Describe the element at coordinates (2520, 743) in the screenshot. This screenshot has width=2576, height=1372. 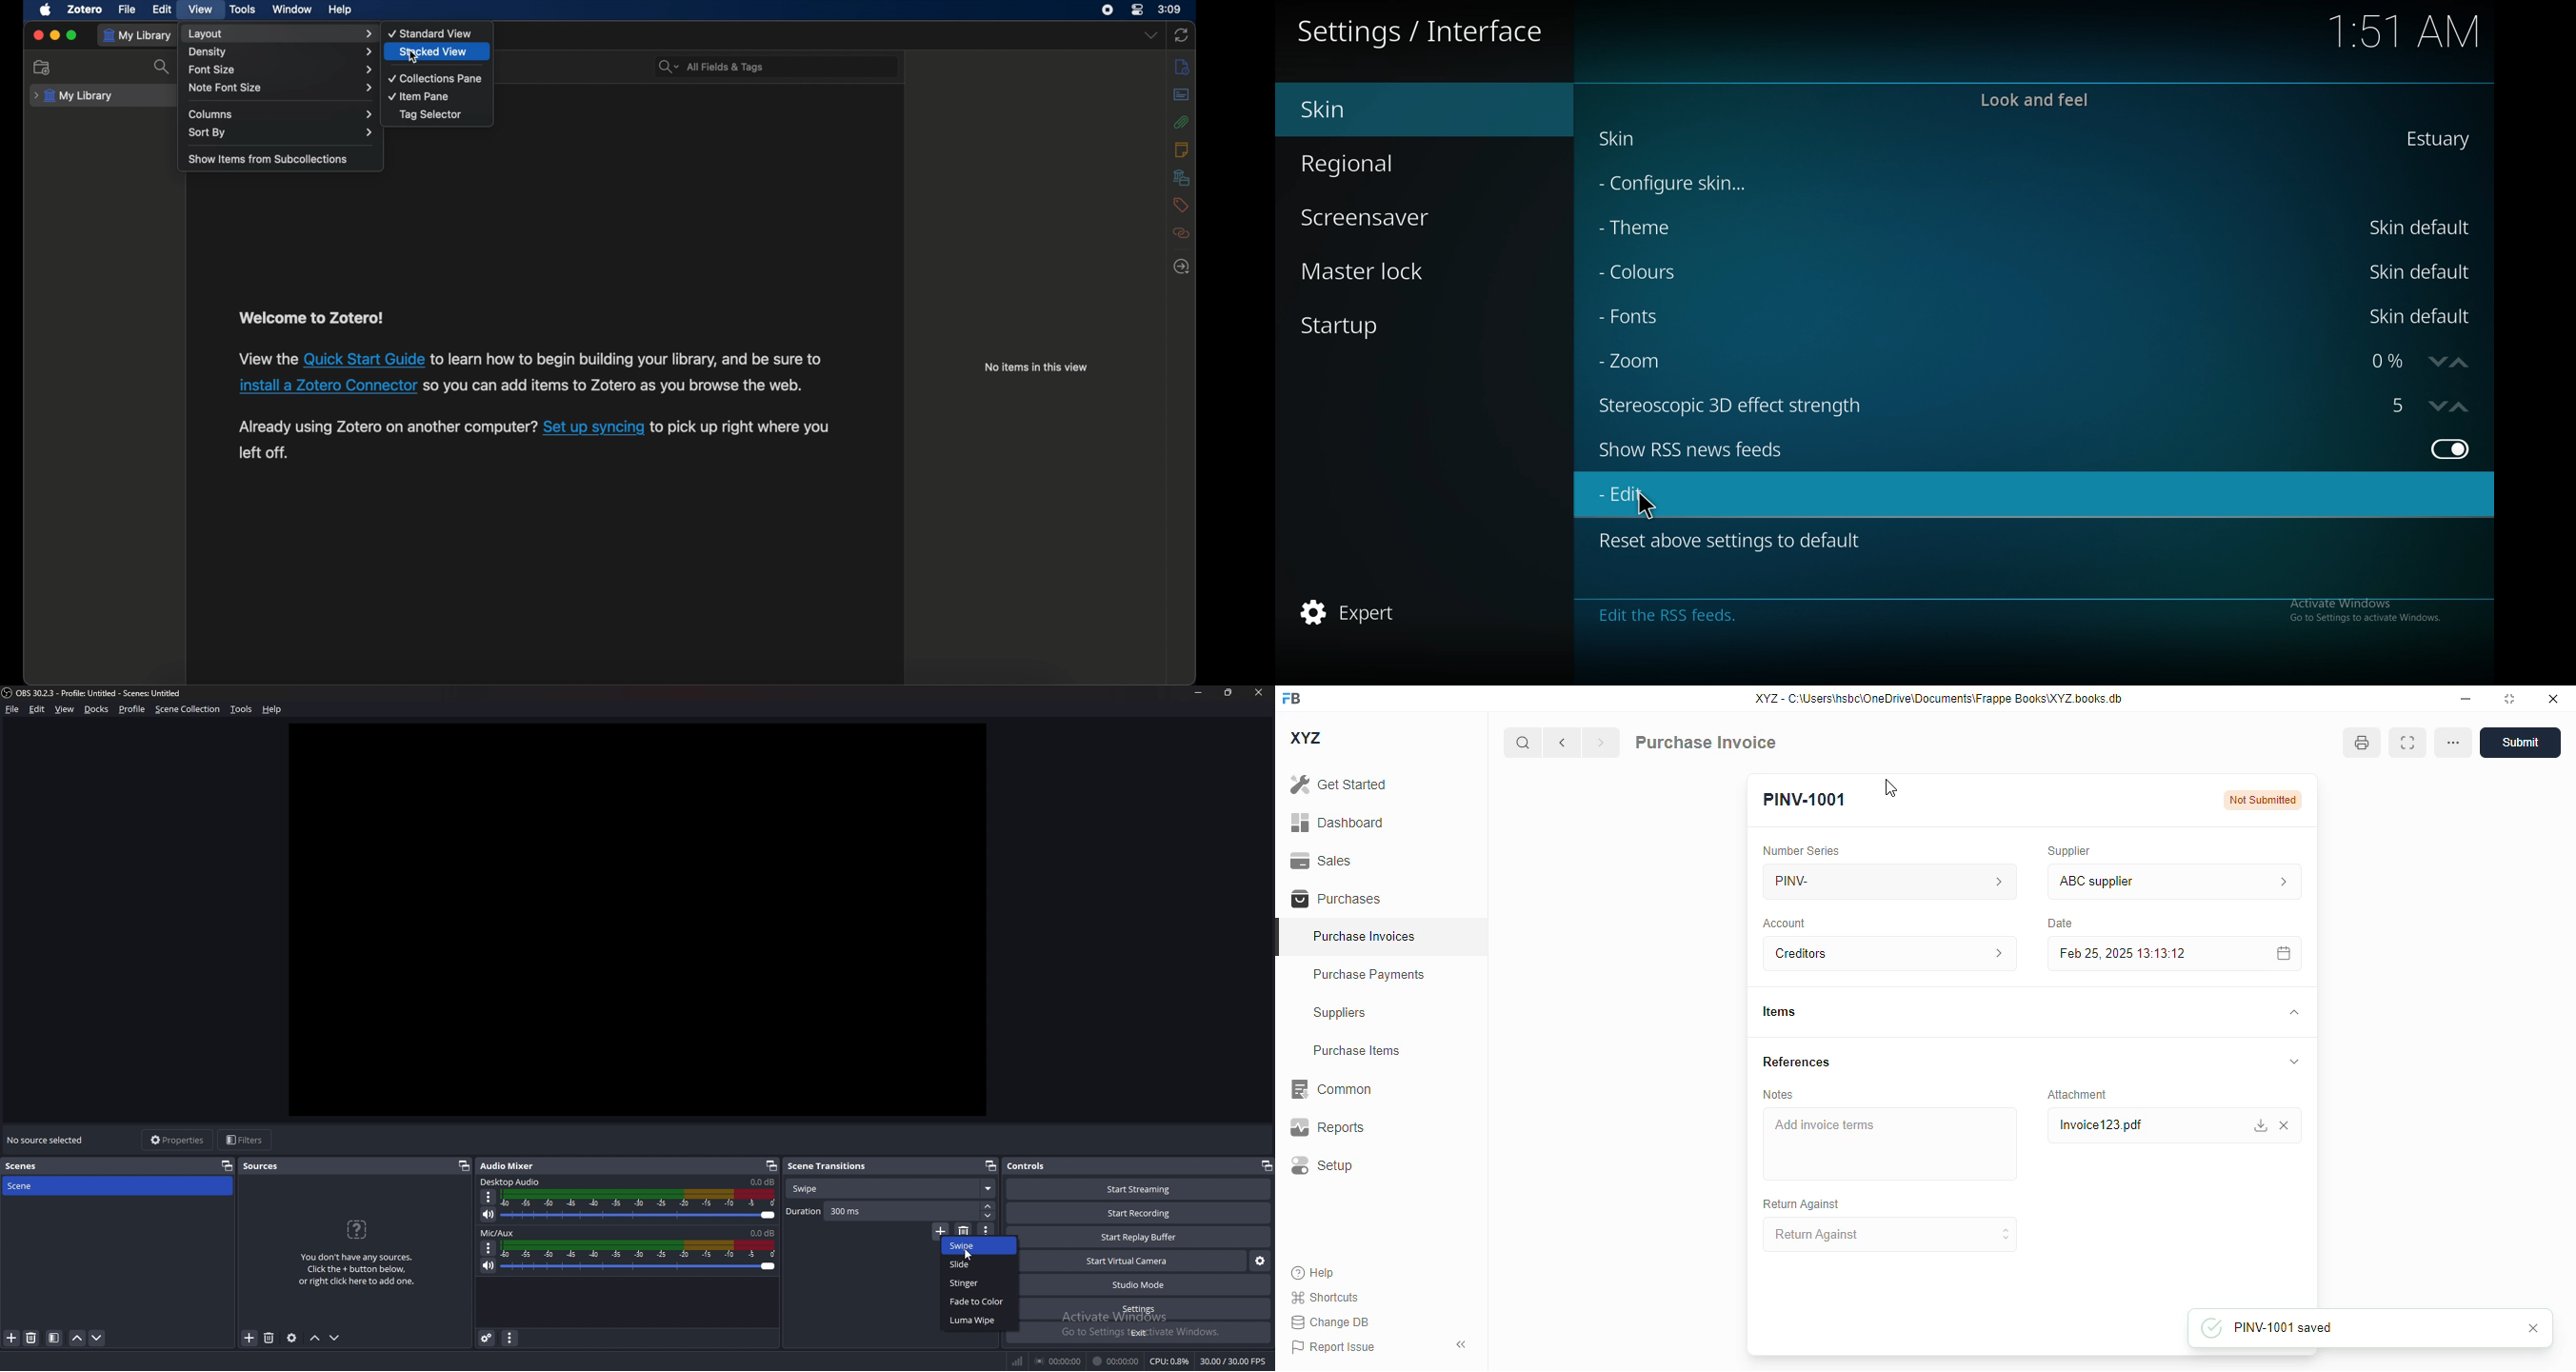
I see `submit` at that location.